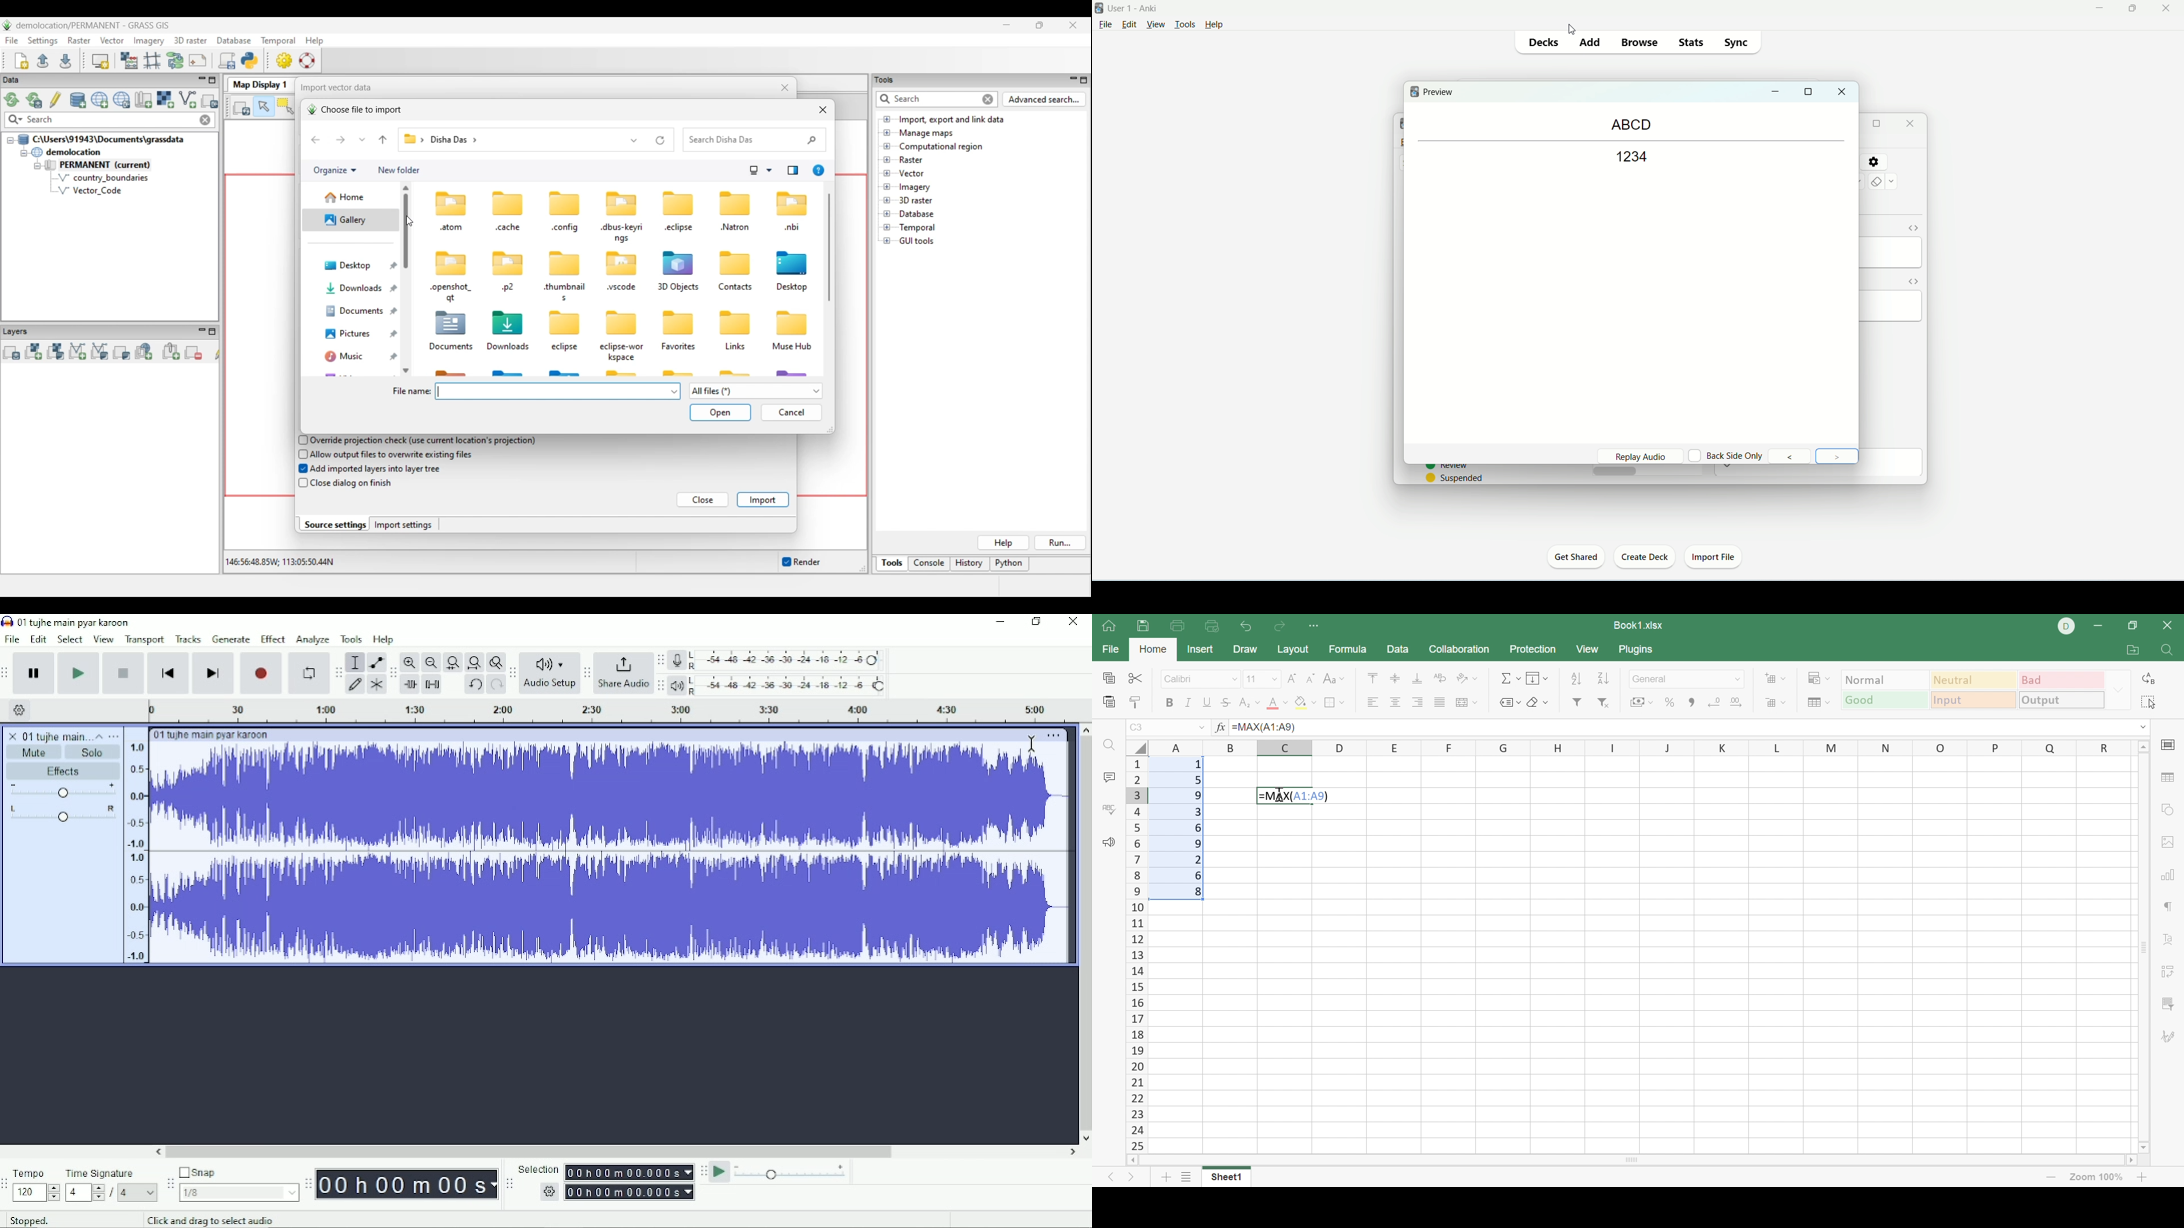 The image size is (2184, 1232). Describe the element at coordinates (1876, 124) in the screenshot. I see `maximize` at that location.